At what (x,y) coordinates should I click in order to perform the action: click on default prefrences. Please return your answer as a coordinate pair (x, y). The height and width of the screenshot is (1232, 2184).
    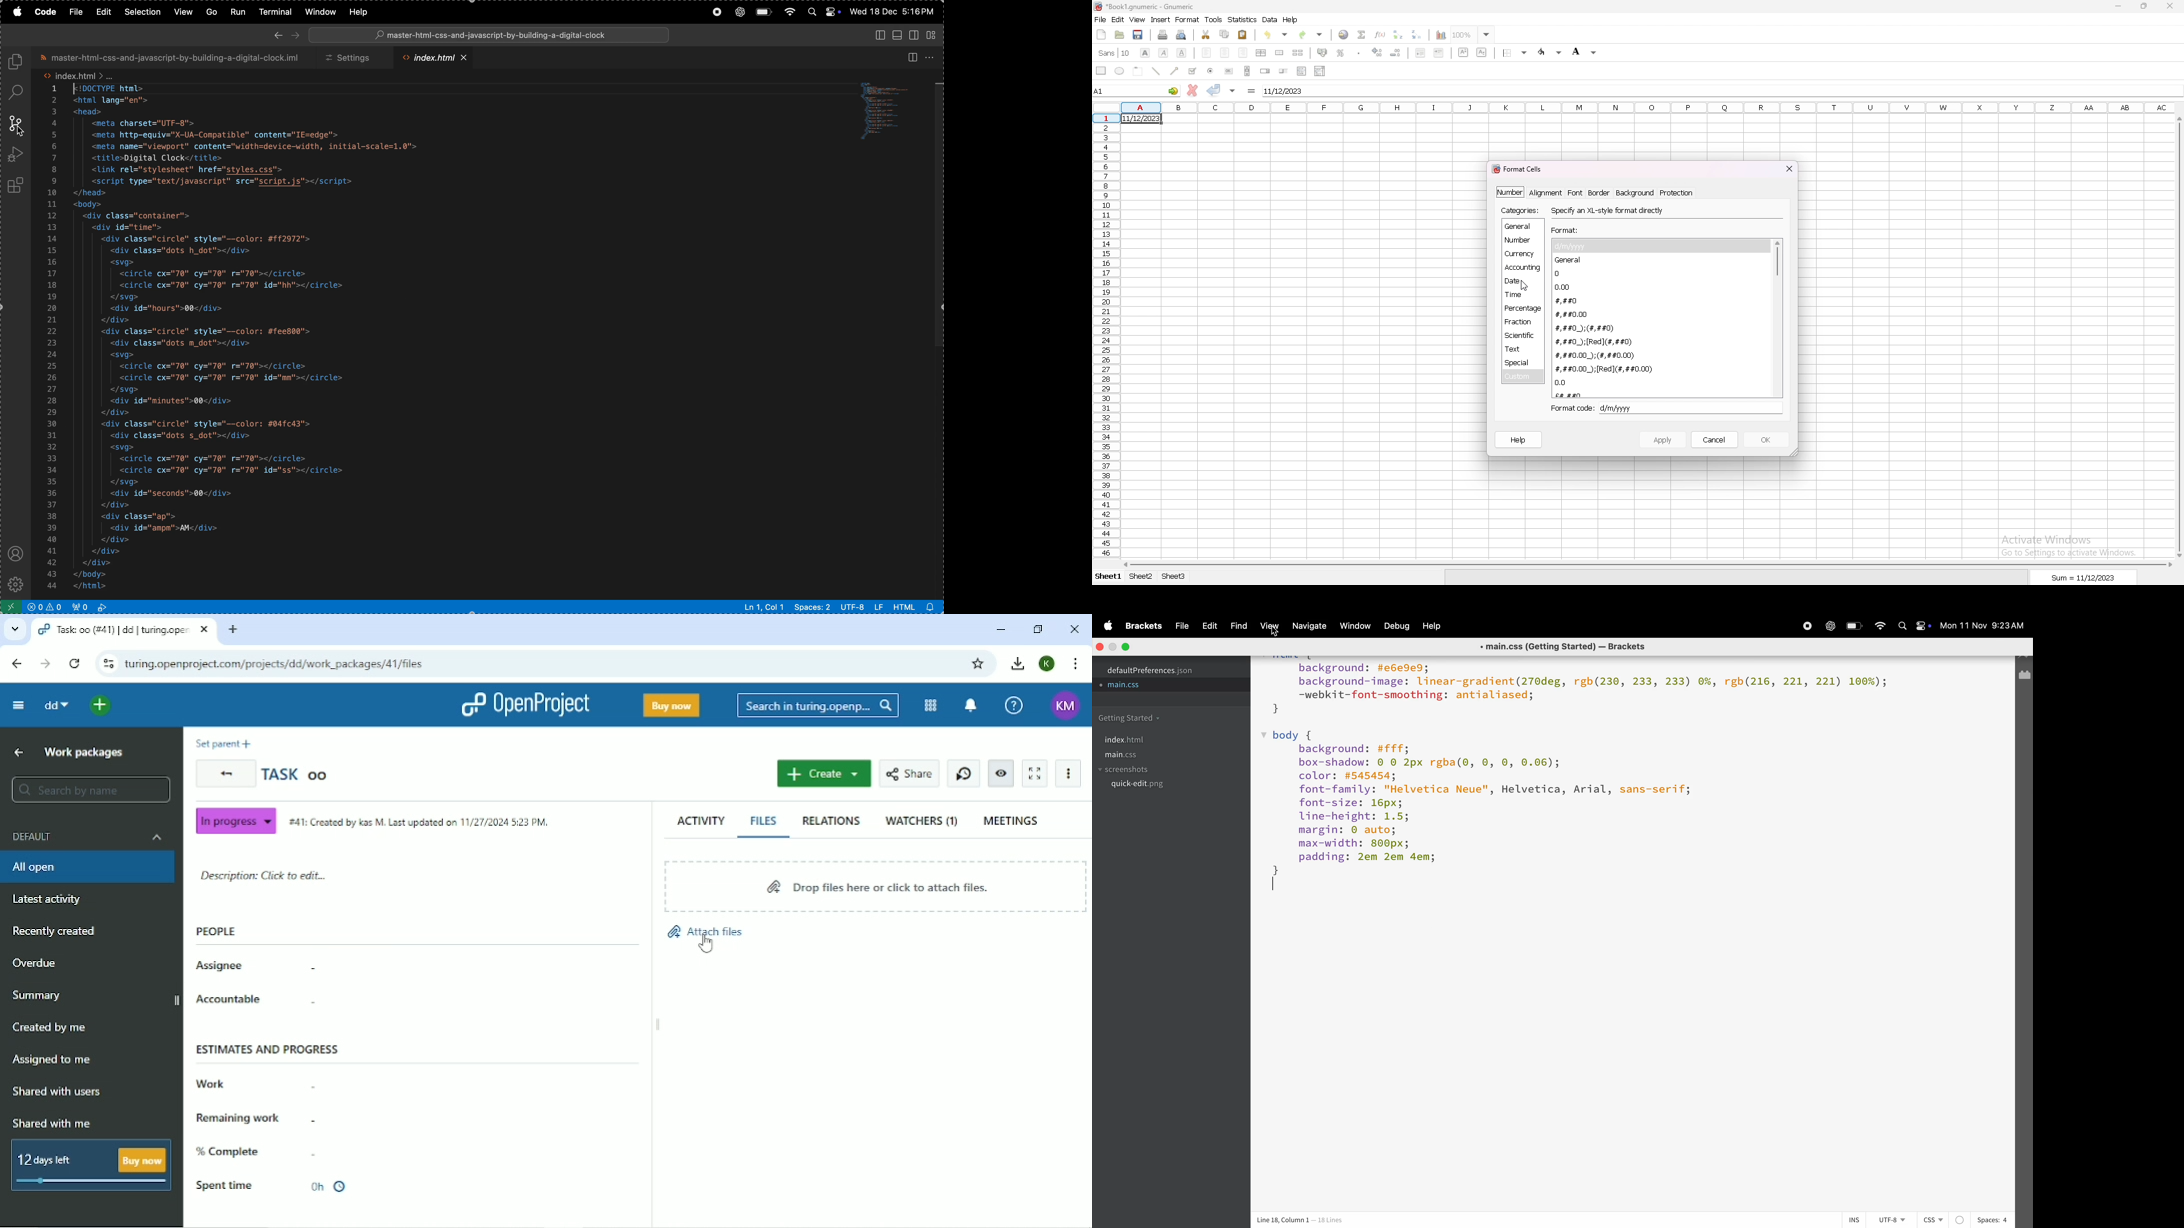
    Looking at the image, I should click on (1155, 669).